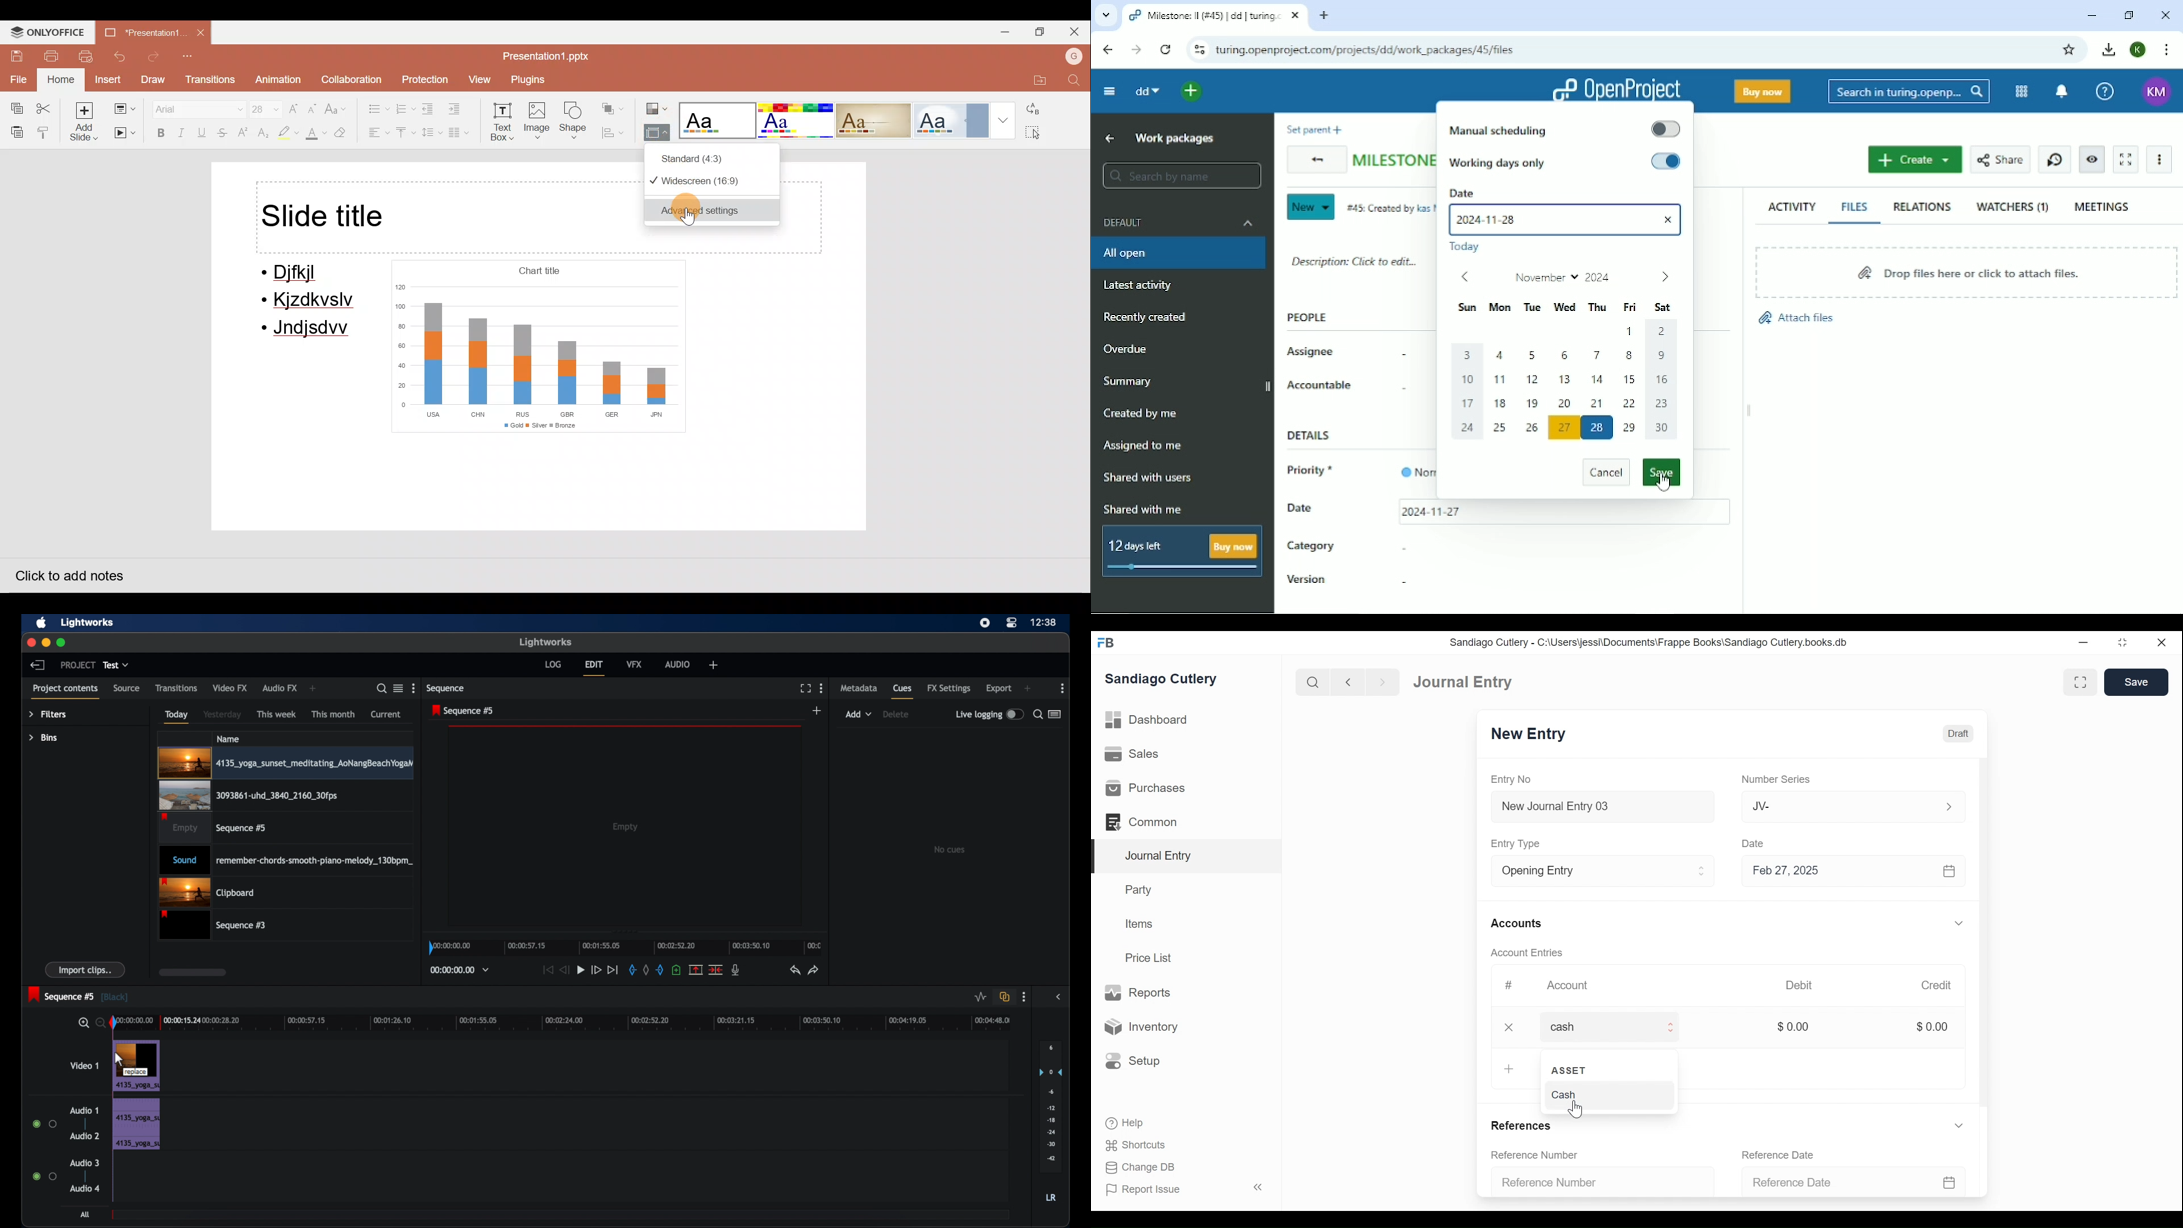 The width and height of the screenshot is (2184, 1232). Describe the element at coordinates (223, 134) in the screenshot. I see `Strikethrough` at that location.